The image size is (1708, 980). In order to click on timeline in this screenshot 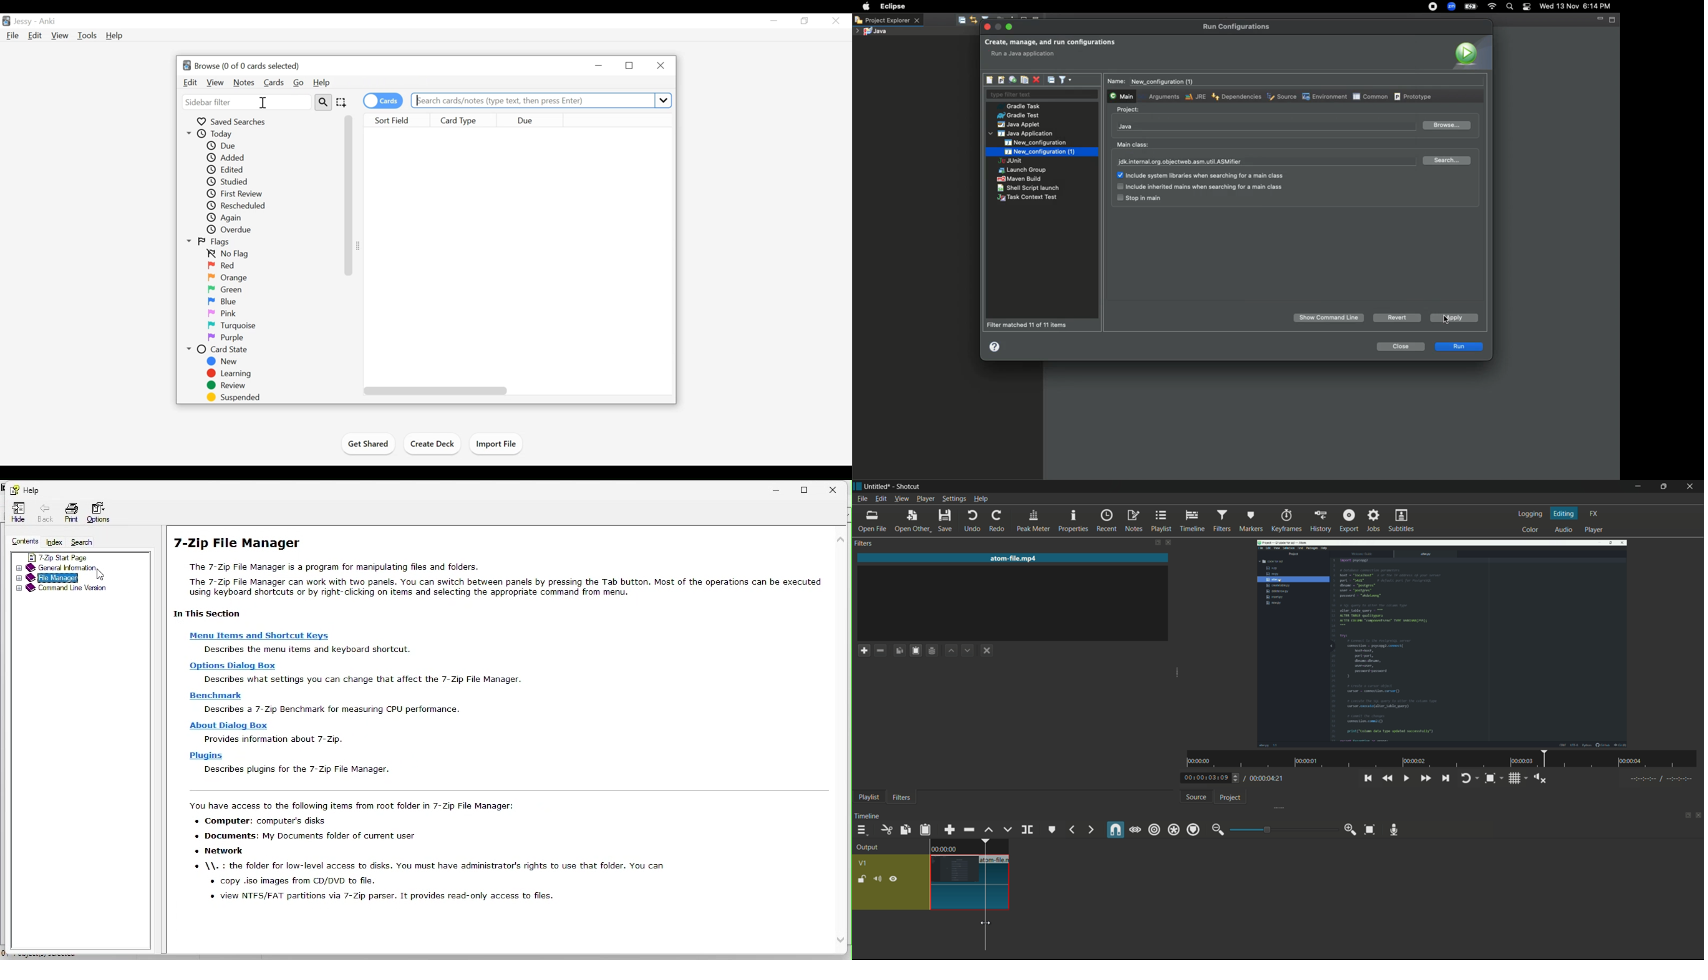, I will do `click(868, 815)`.